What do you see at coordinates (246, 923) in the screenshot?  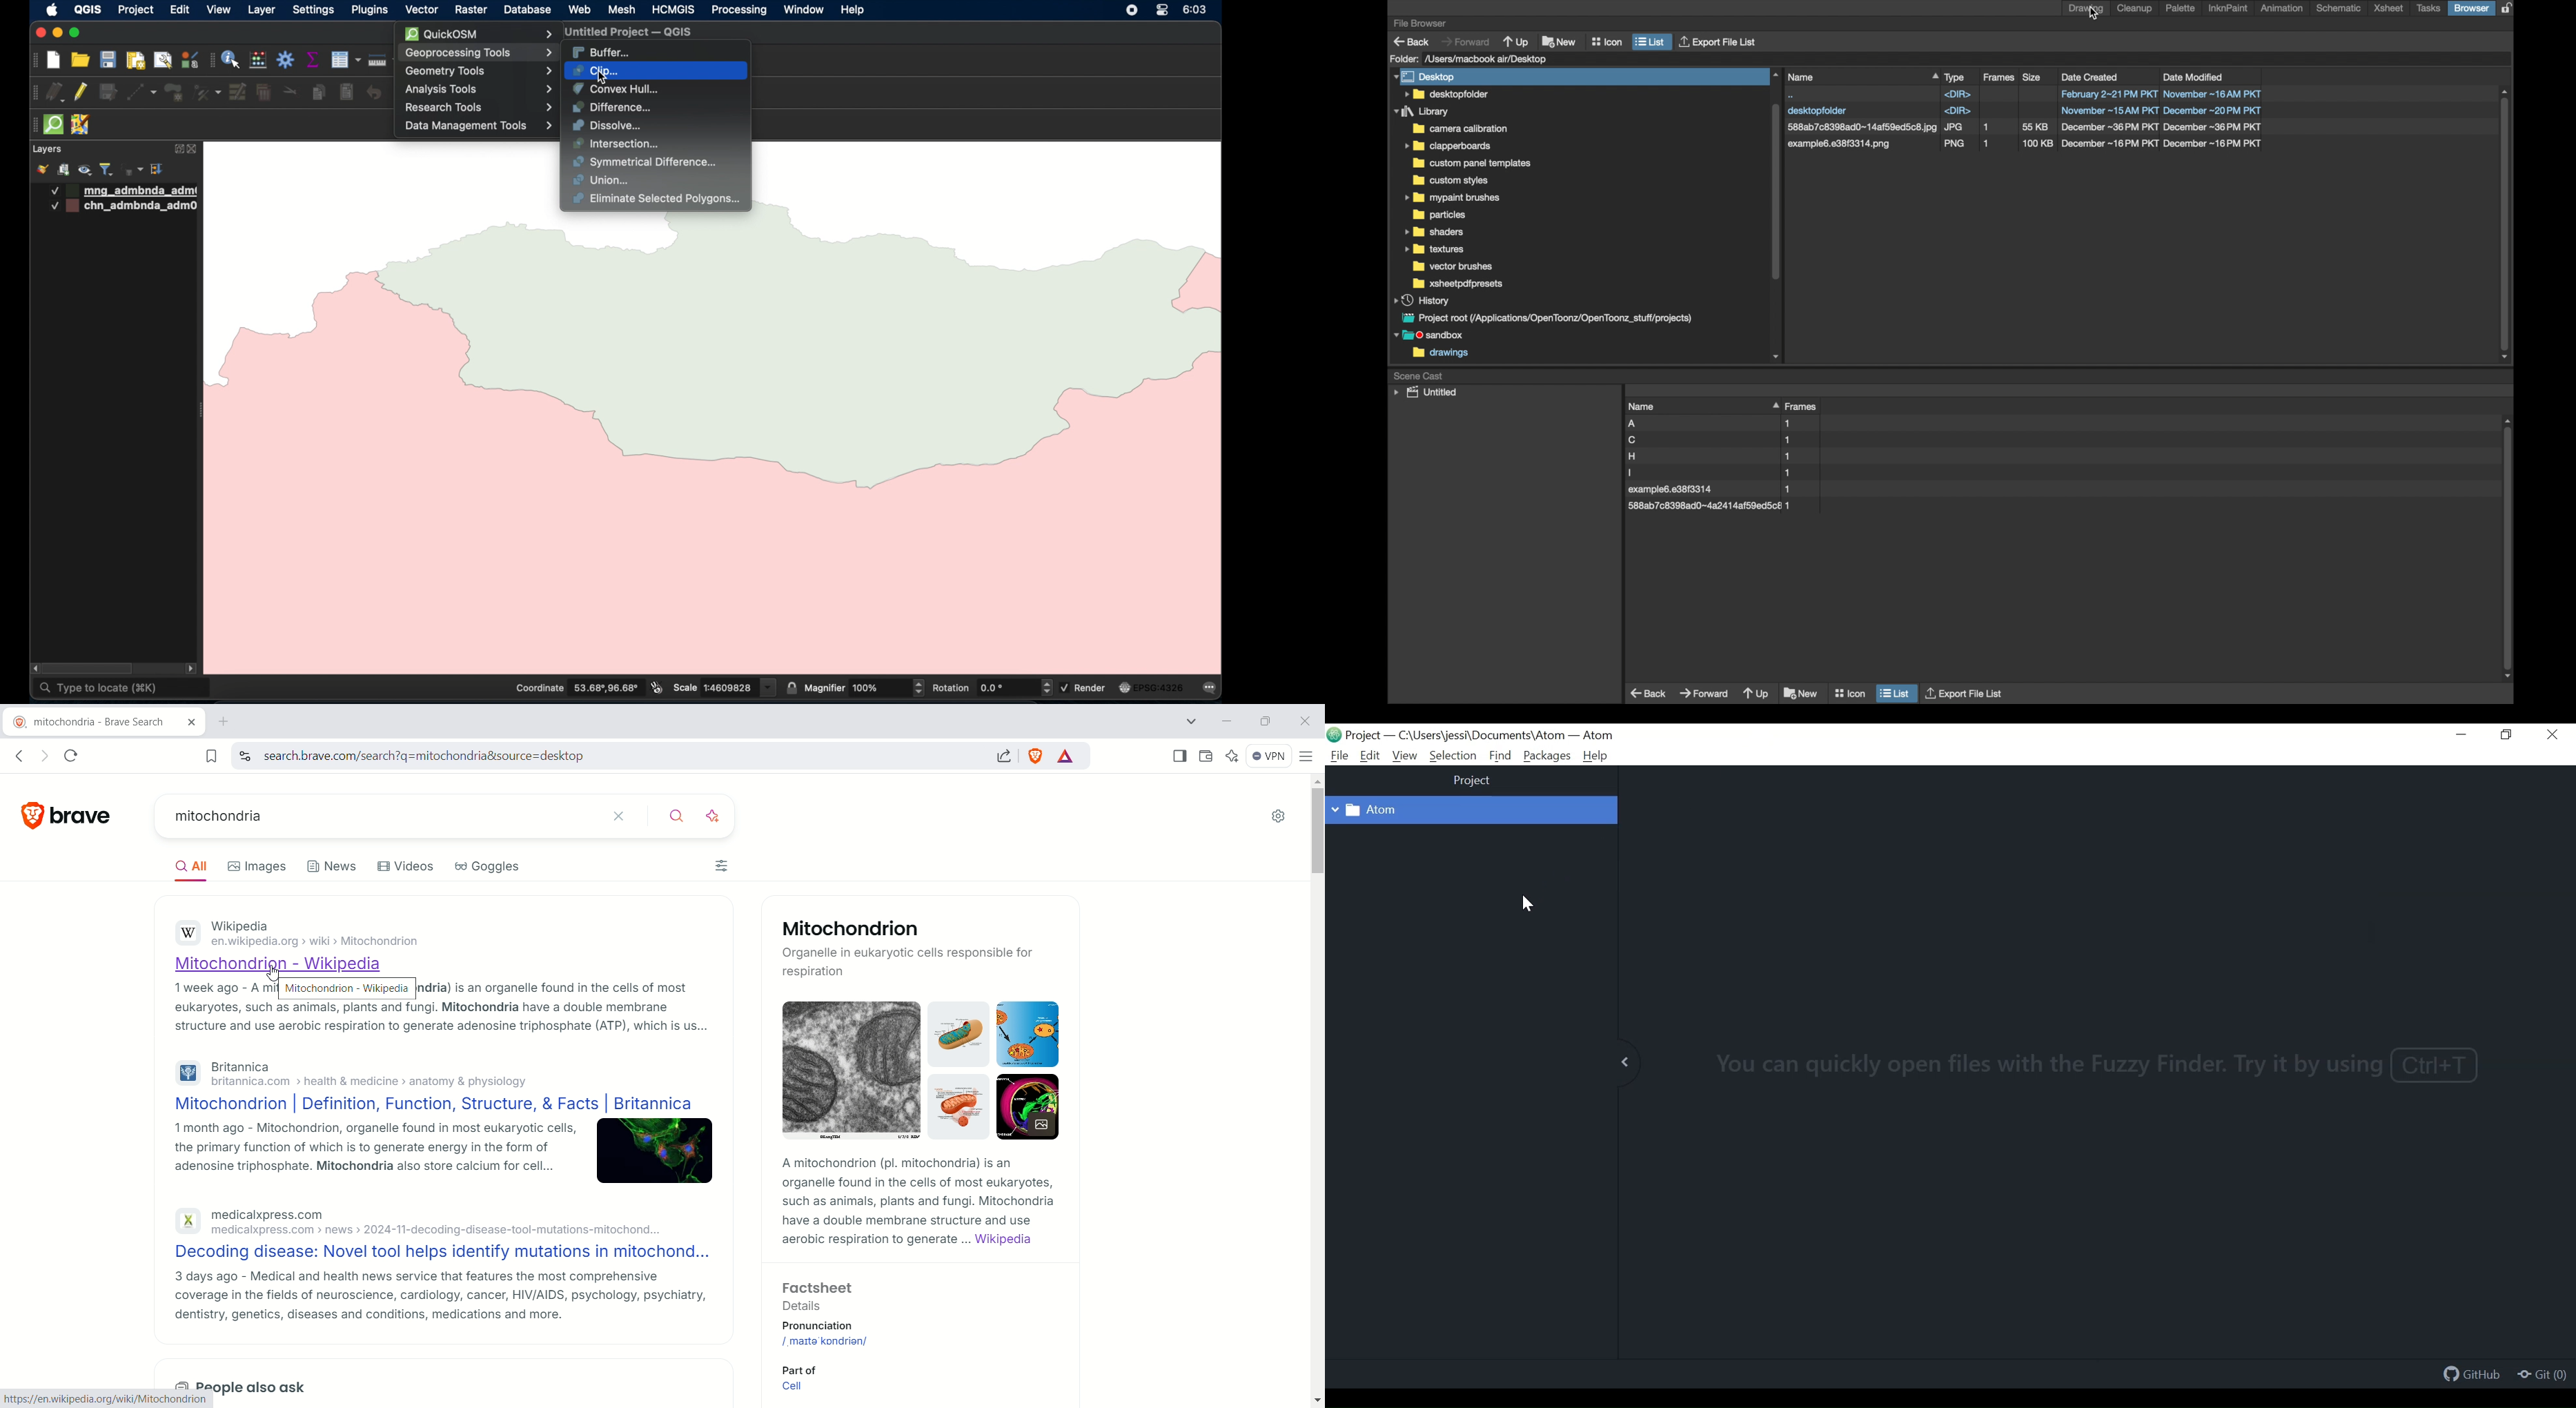 I see `Wikipedia` at bounding box center [246, 923].